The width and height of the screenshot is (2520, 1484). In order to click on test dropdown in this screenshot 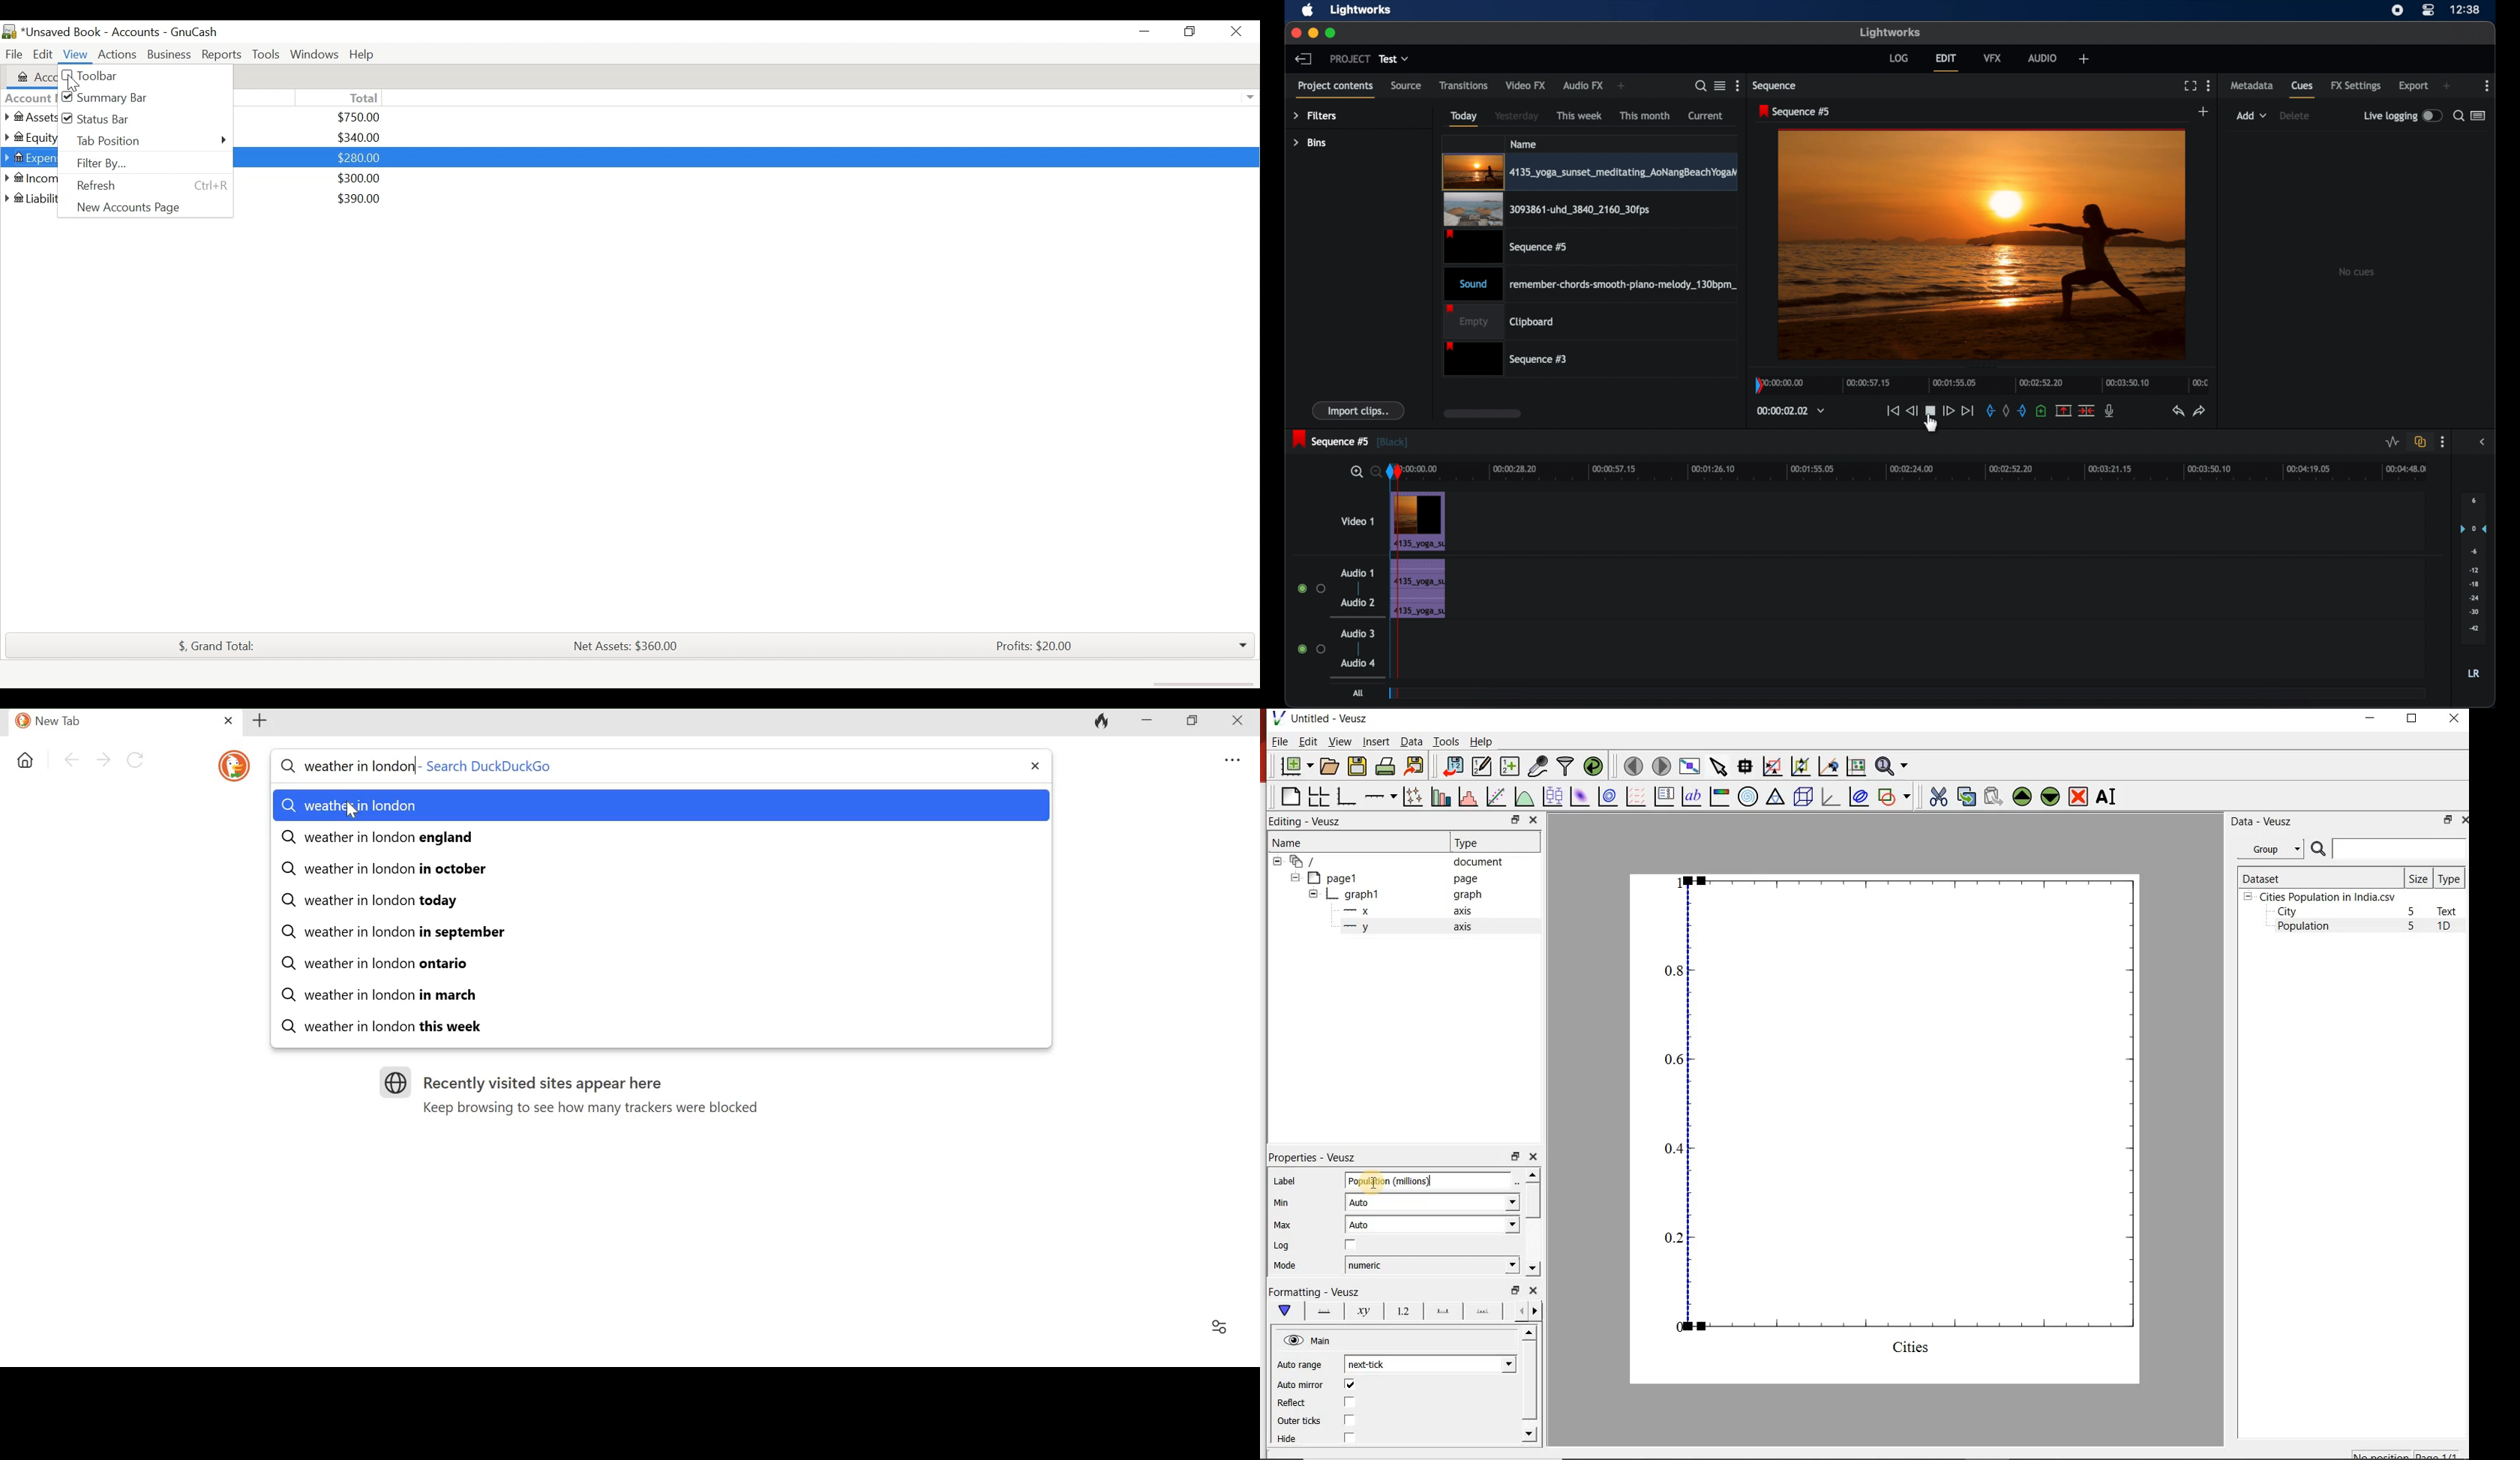, I will do `click(1395, 58)`.